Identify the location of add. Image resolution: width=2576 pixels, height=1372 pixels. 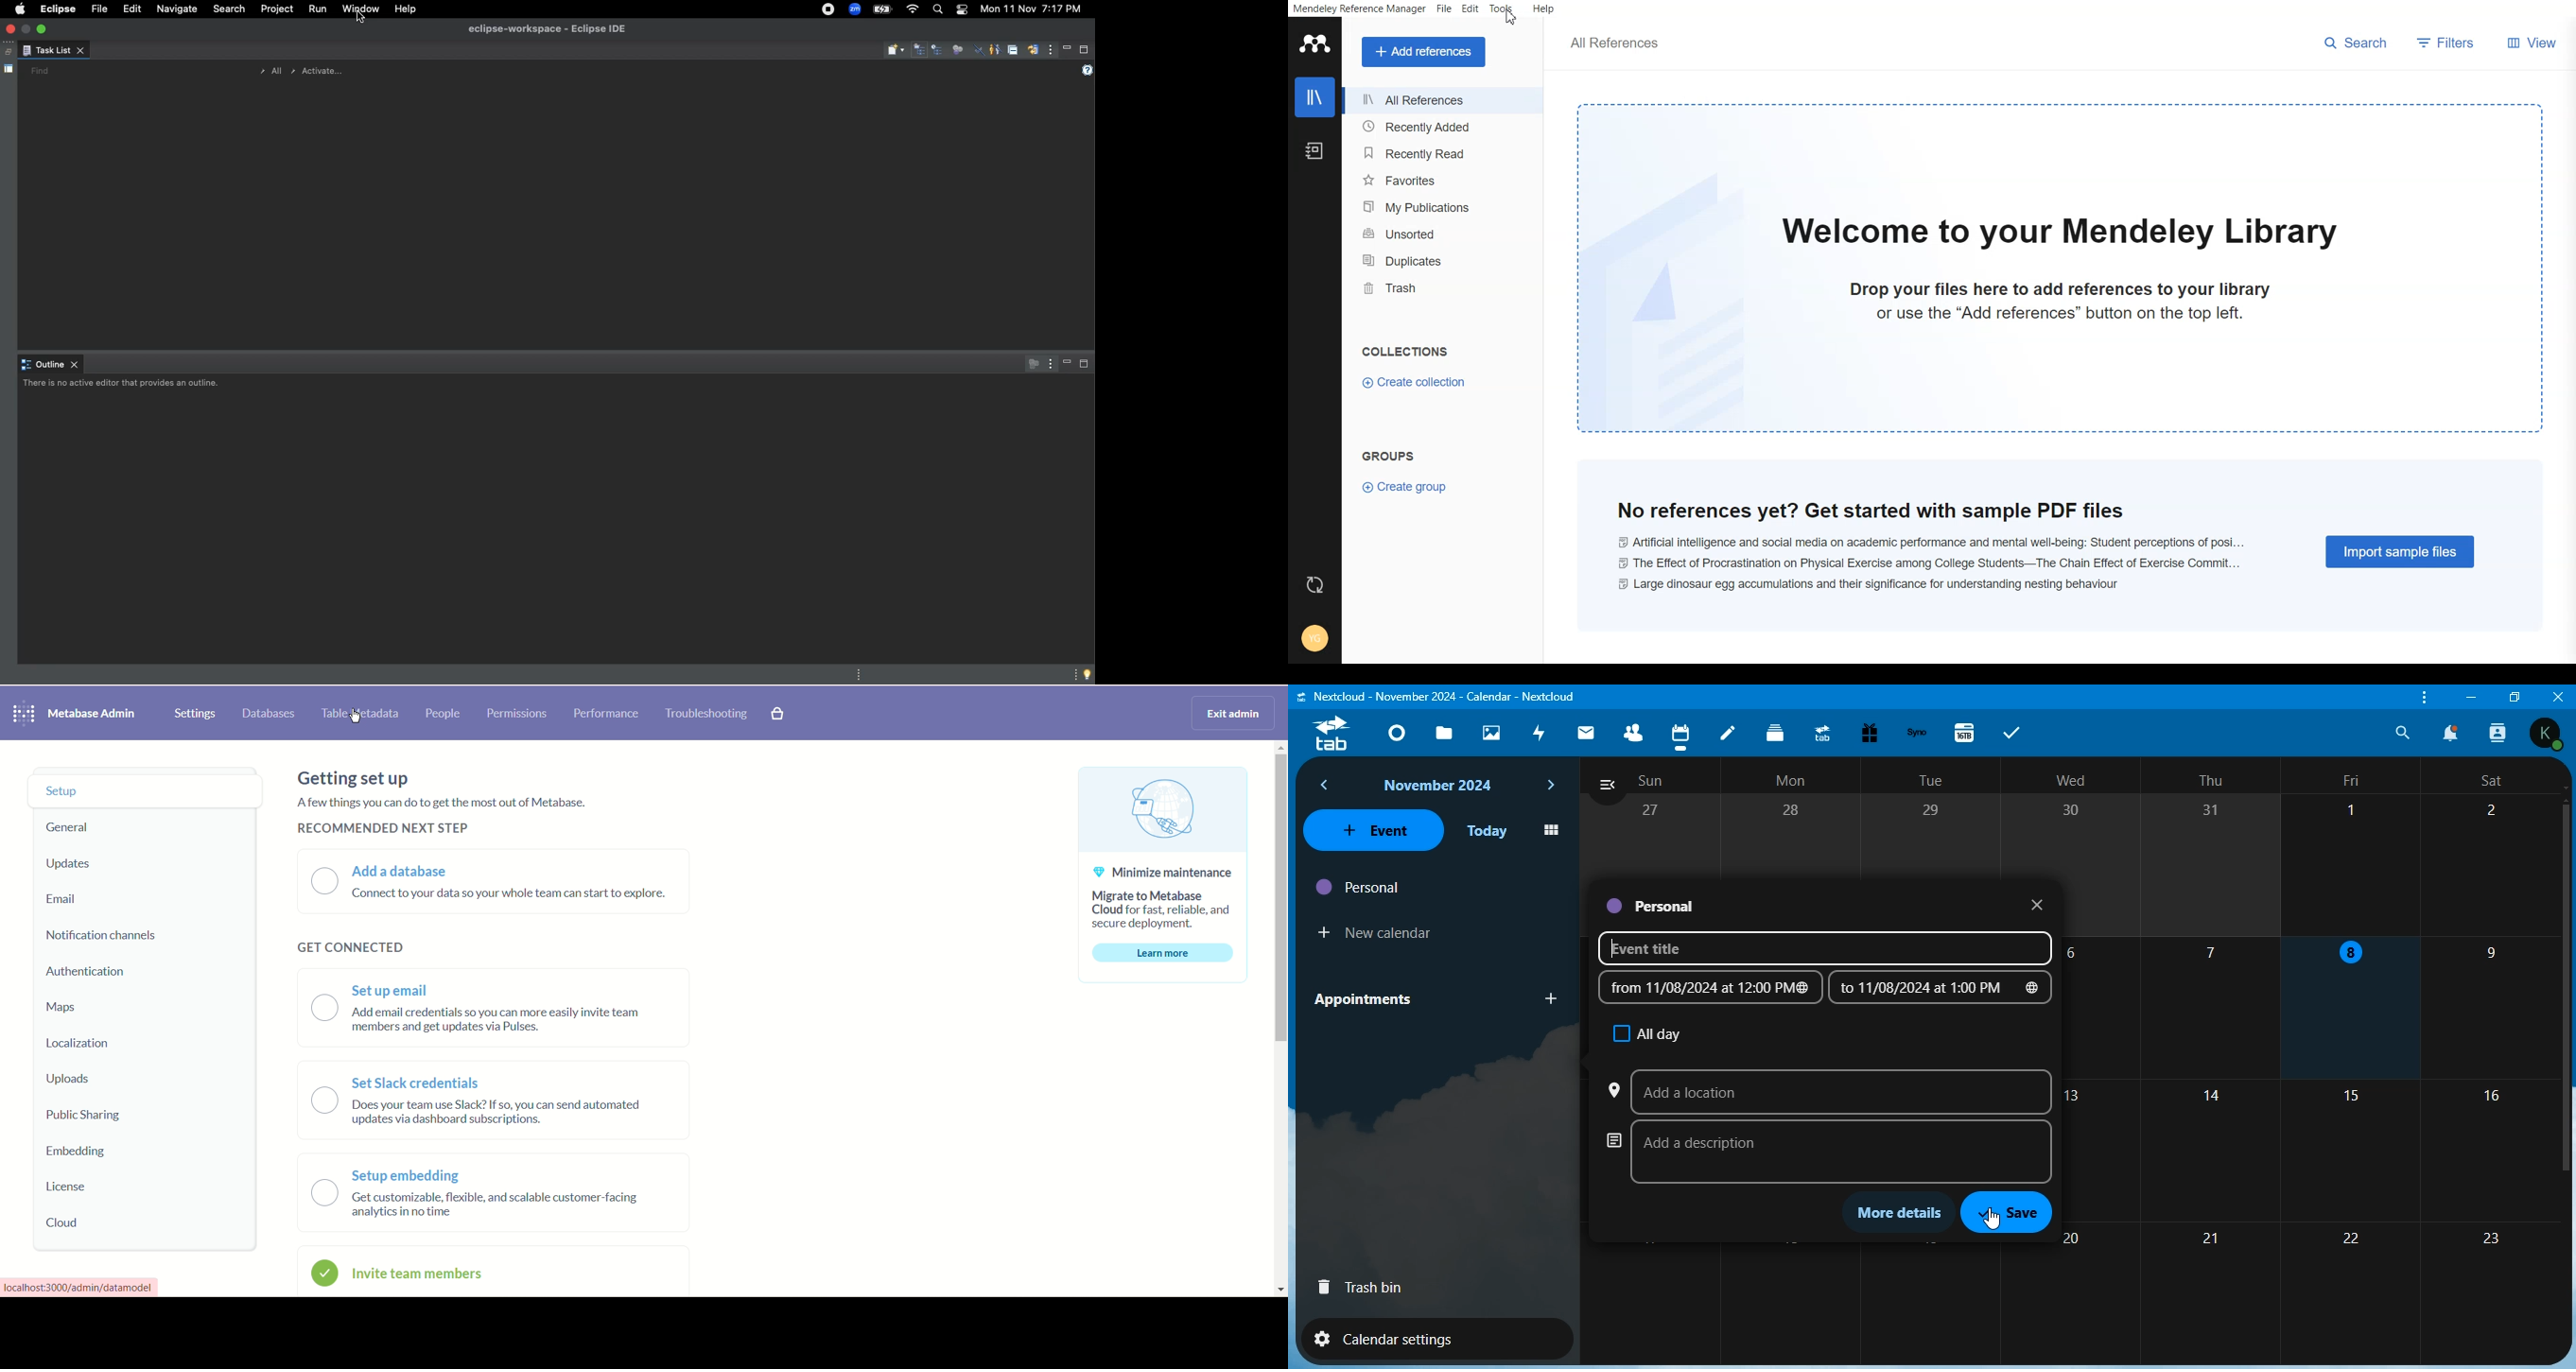
(1547, 1001).